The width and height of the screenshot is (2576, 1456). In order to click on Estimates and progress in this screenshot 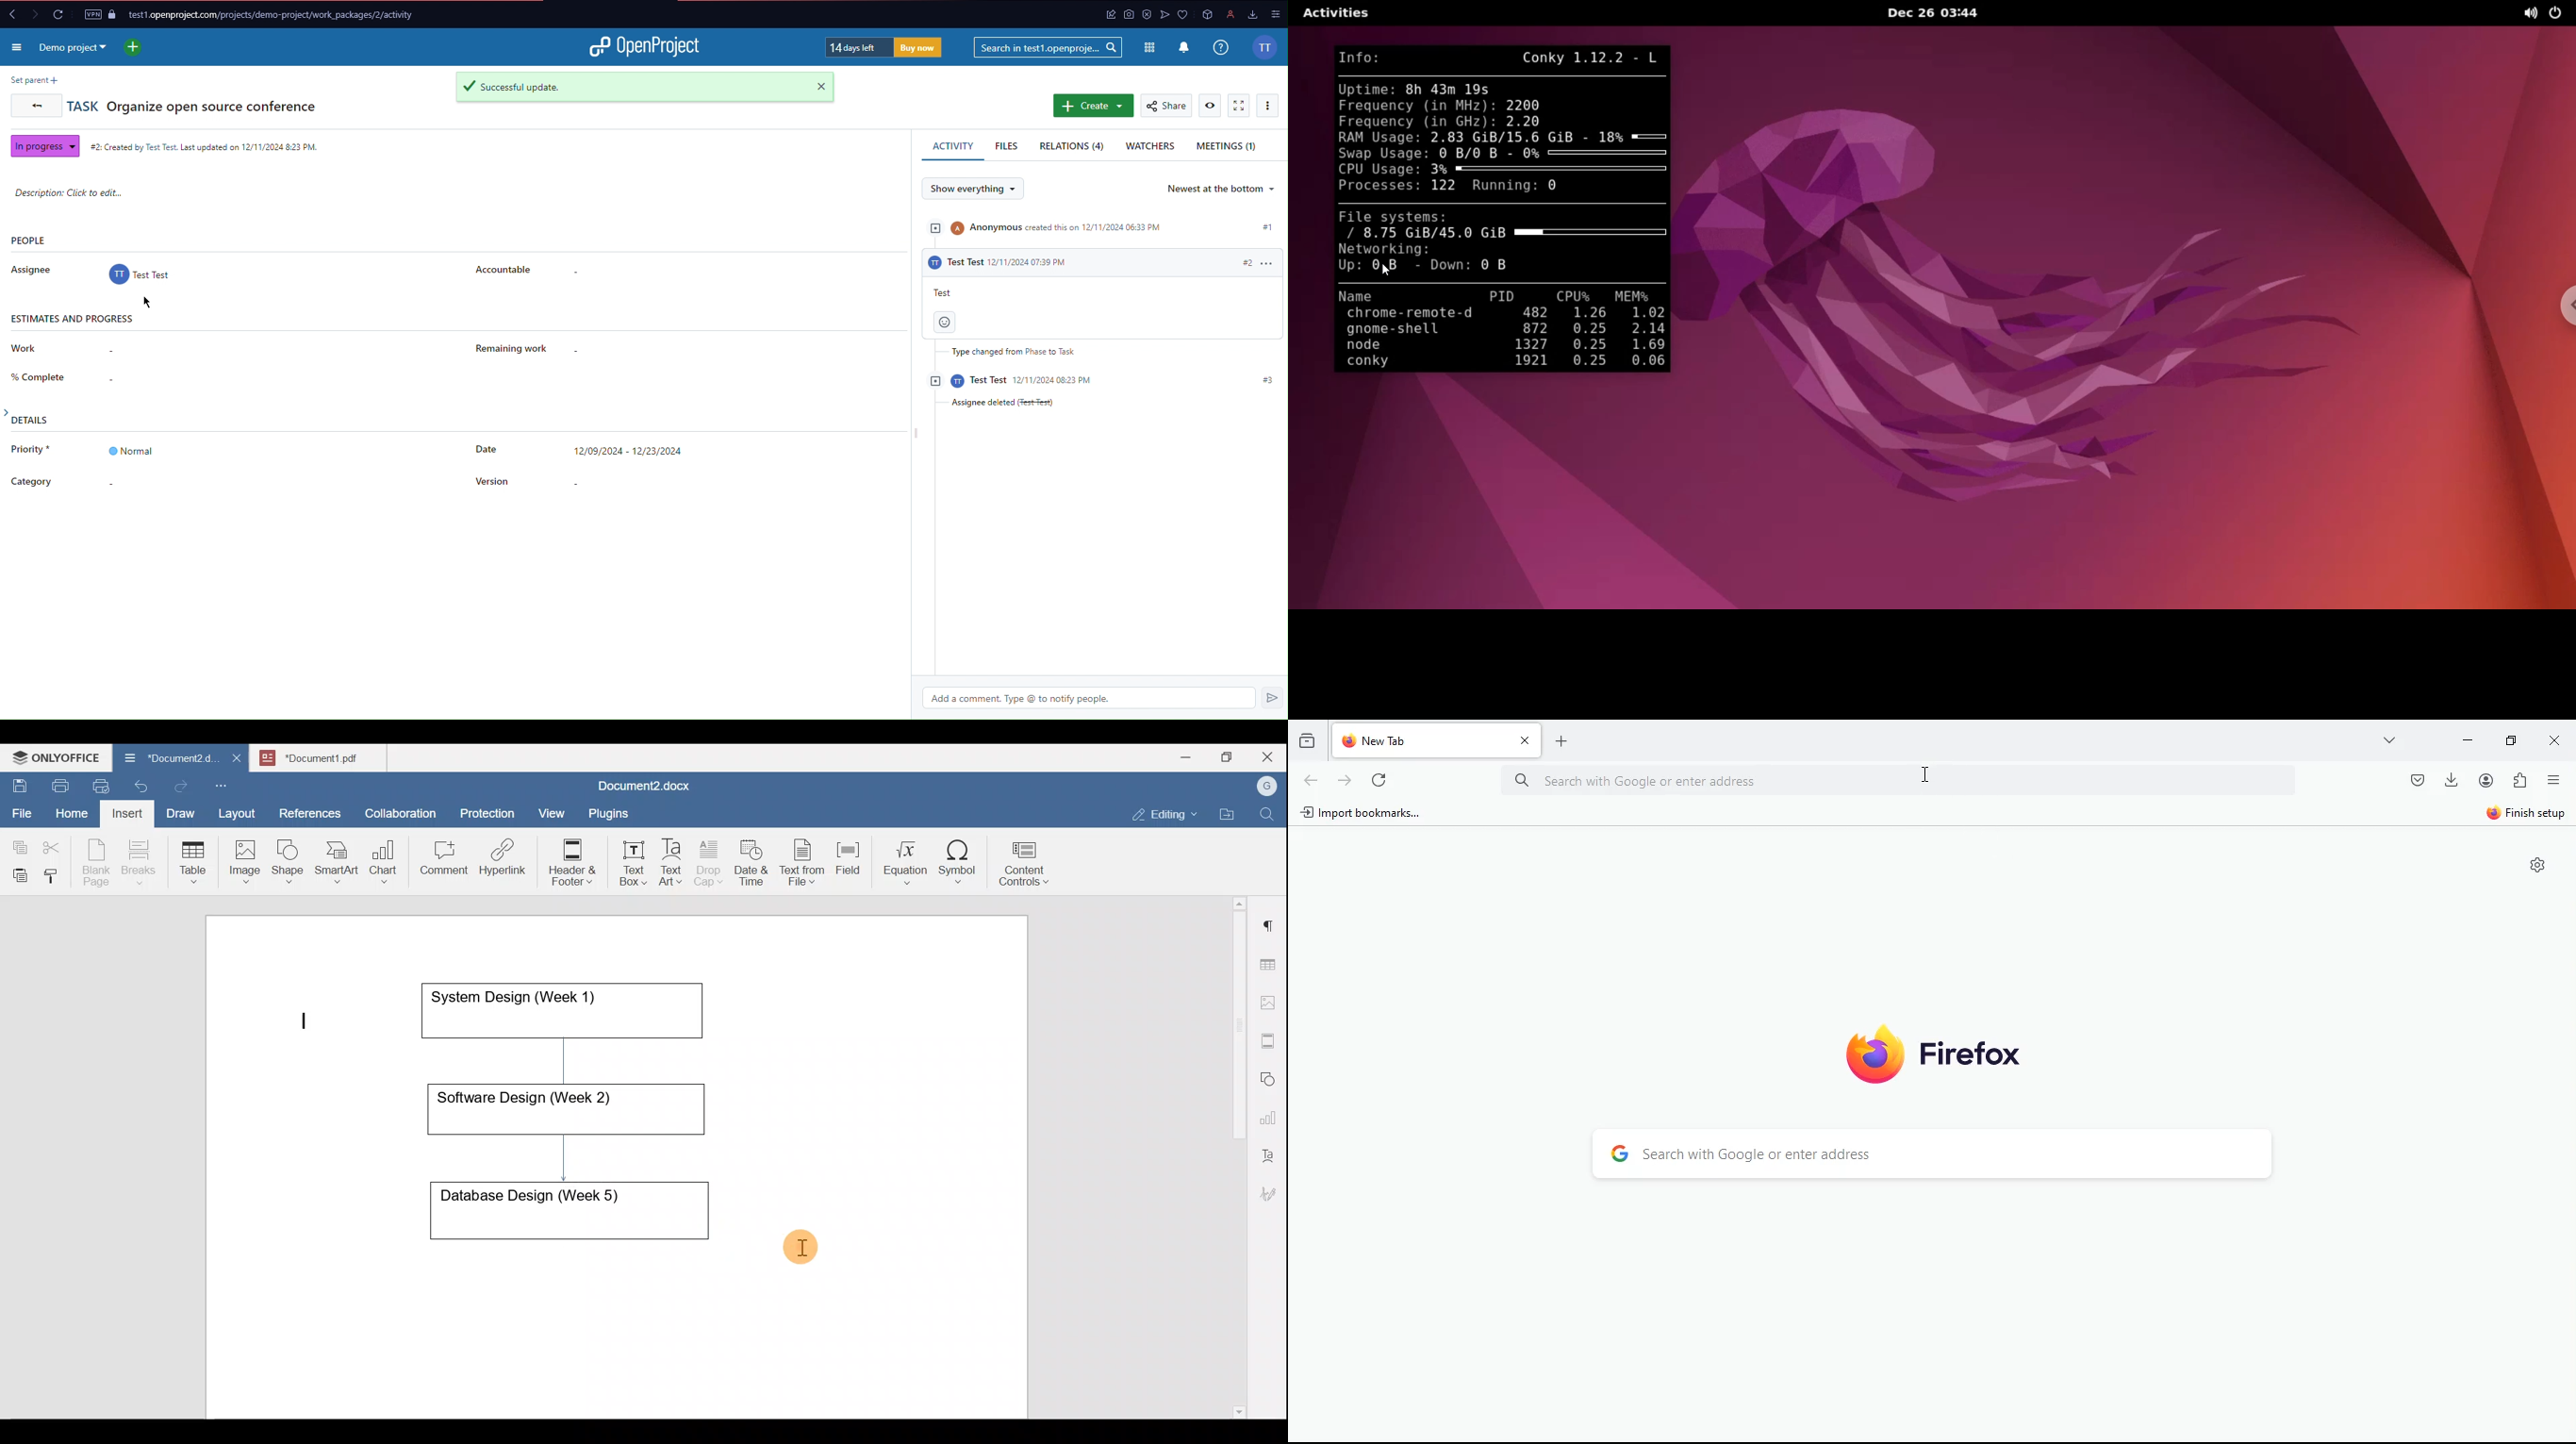, I will do `click(73, 318)`.